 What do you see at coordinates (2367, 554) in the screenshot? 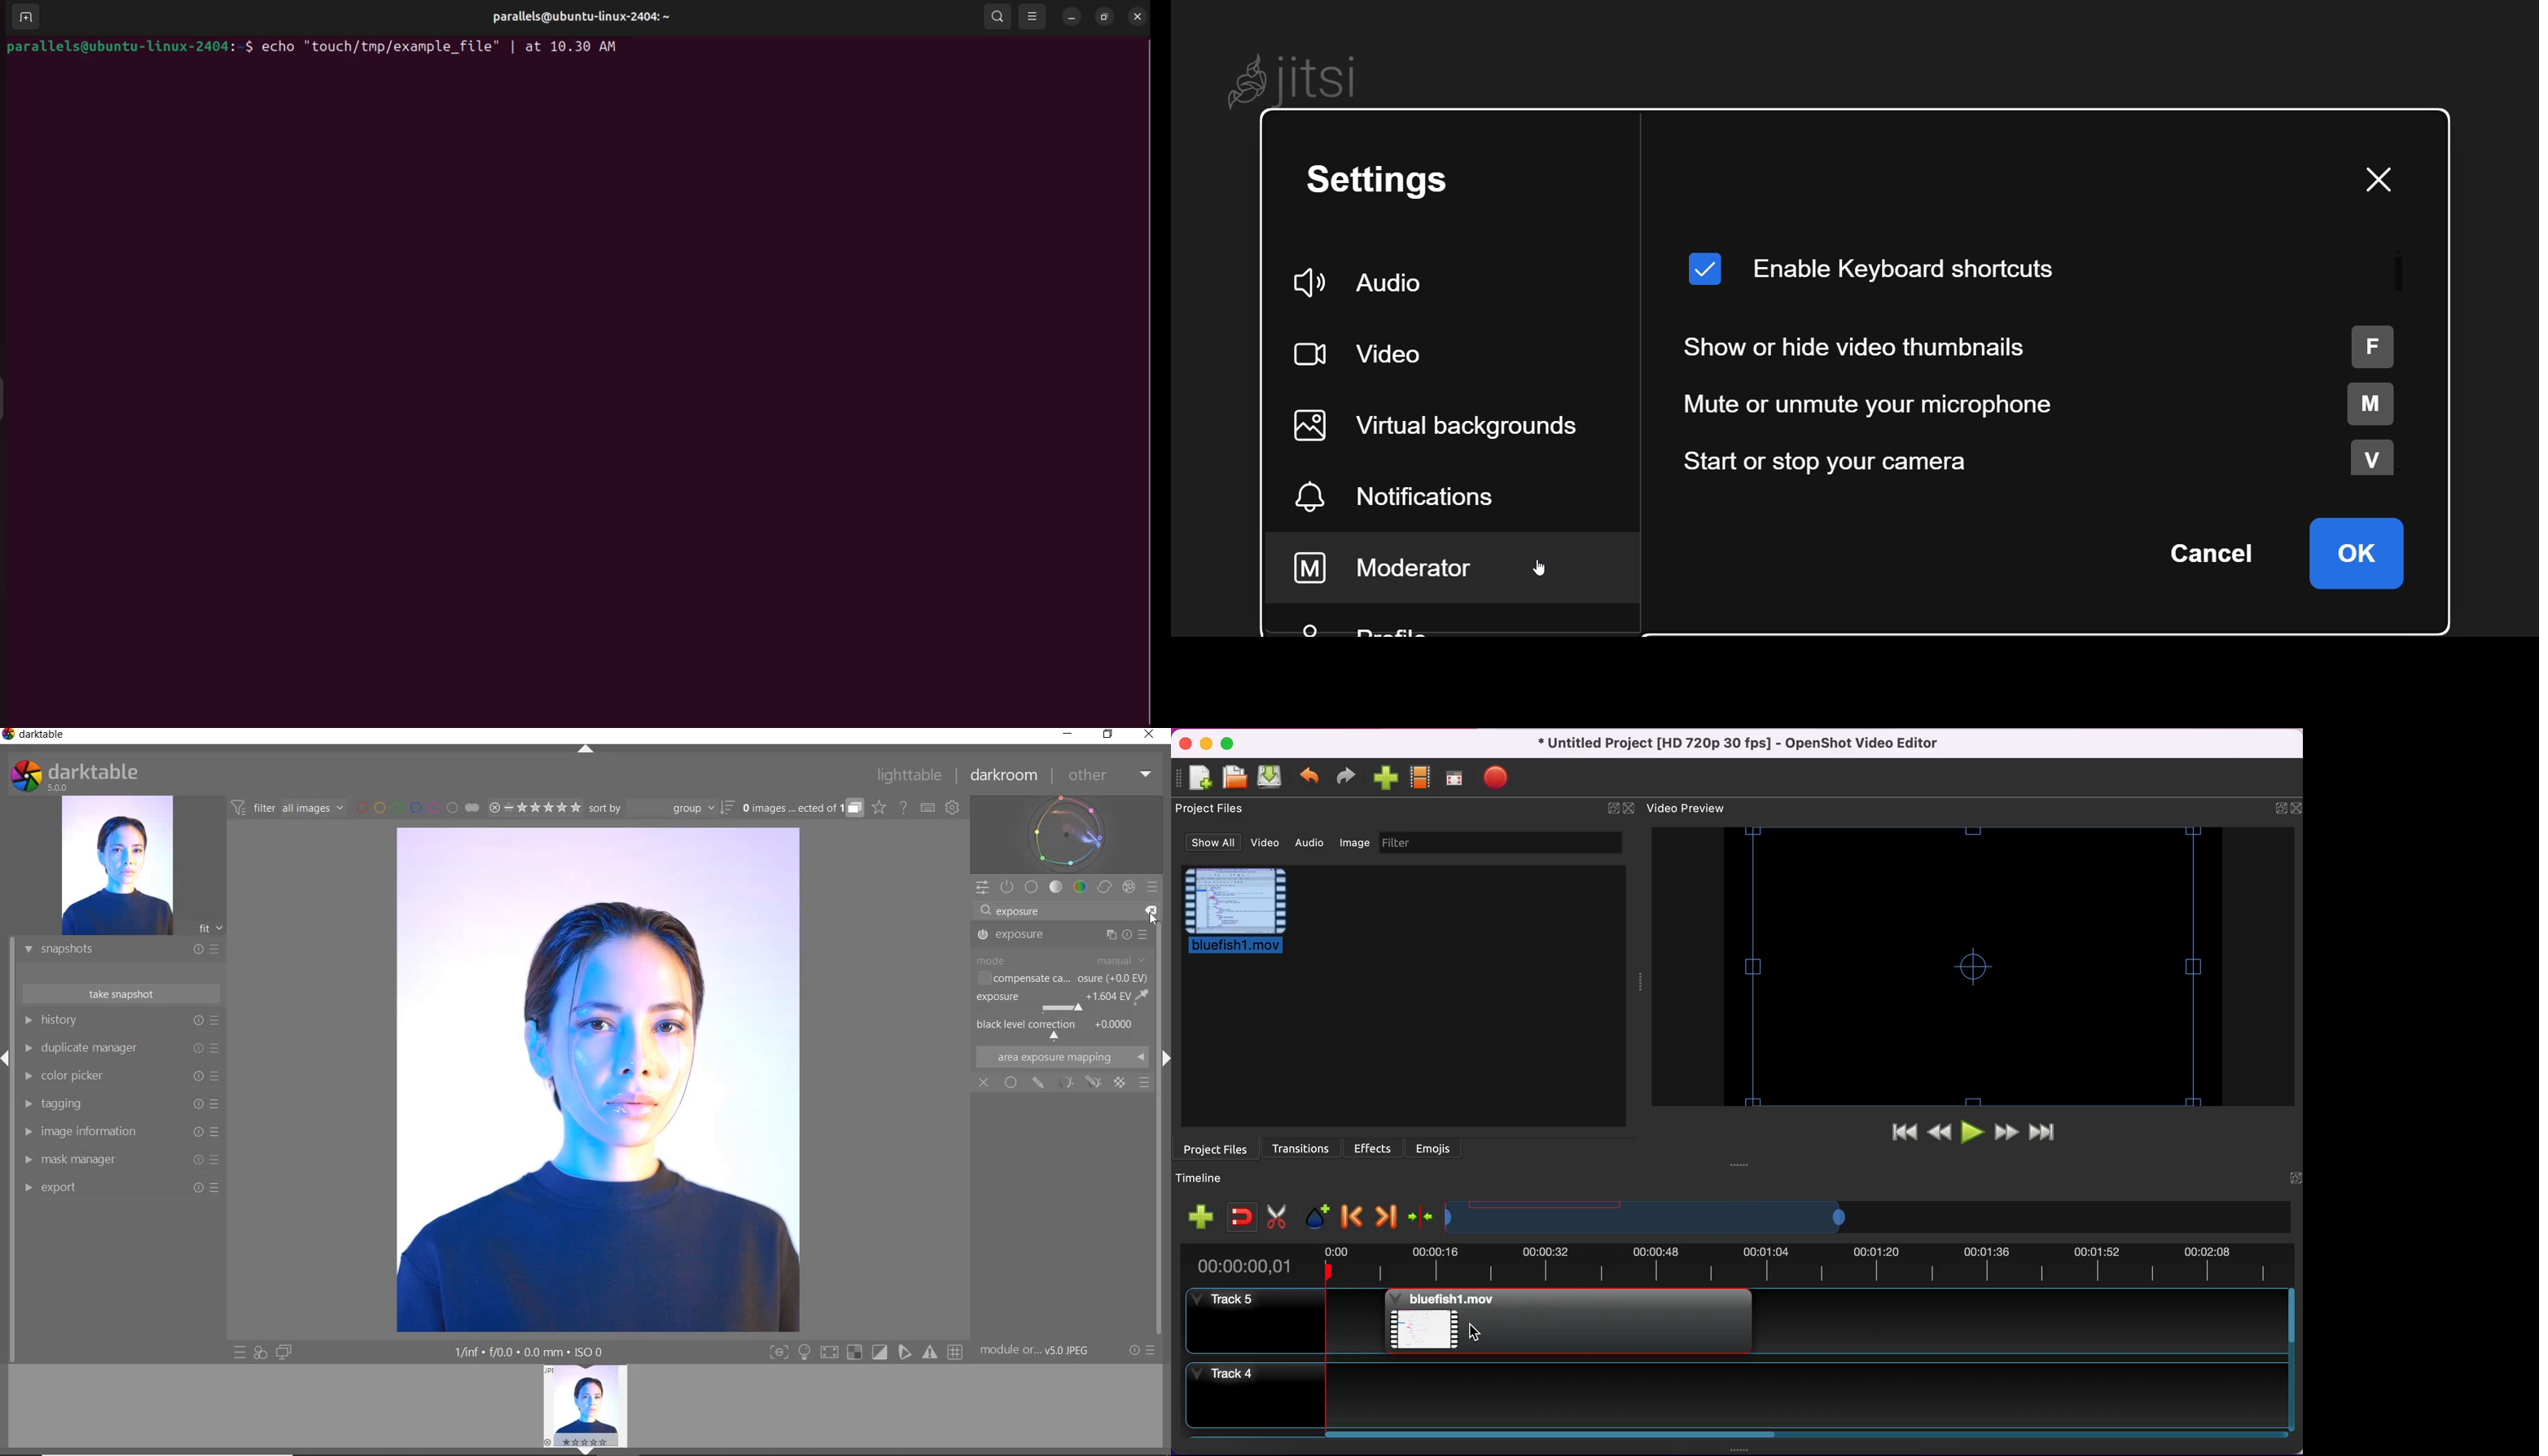
I see `ok` at bounding box center [2367, 554].